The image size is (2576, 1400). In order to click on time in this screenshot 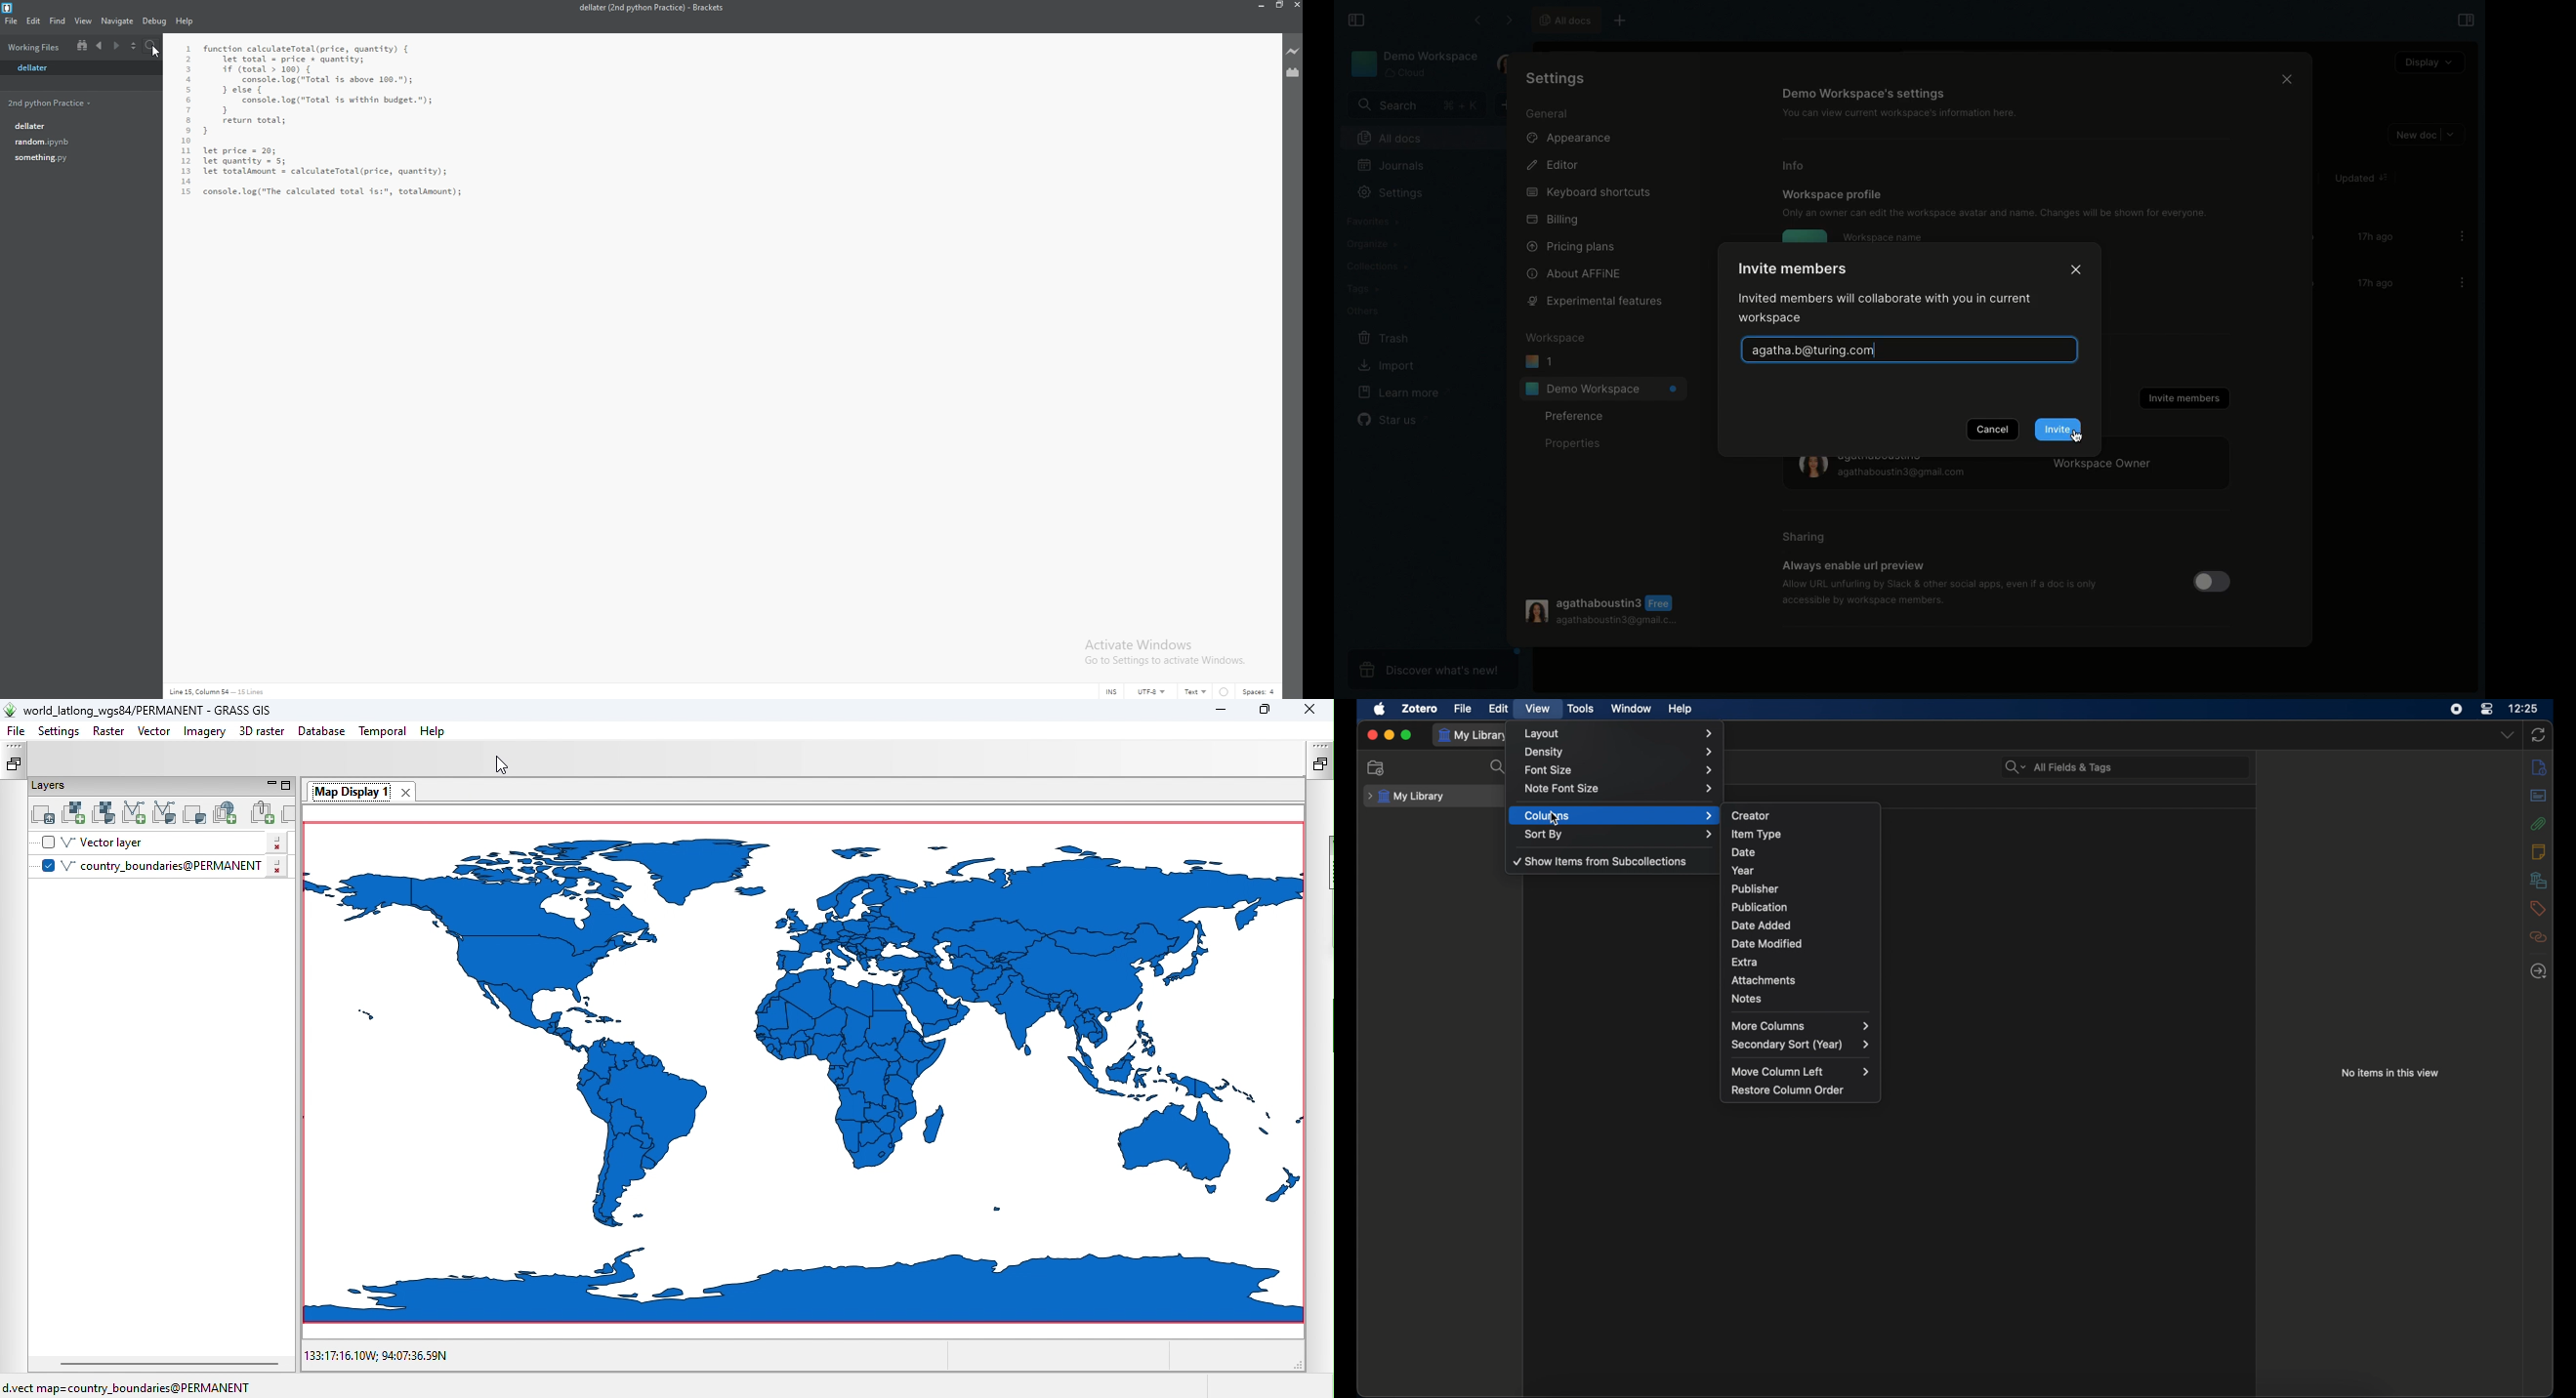, I will do `click(2525, 709)`.